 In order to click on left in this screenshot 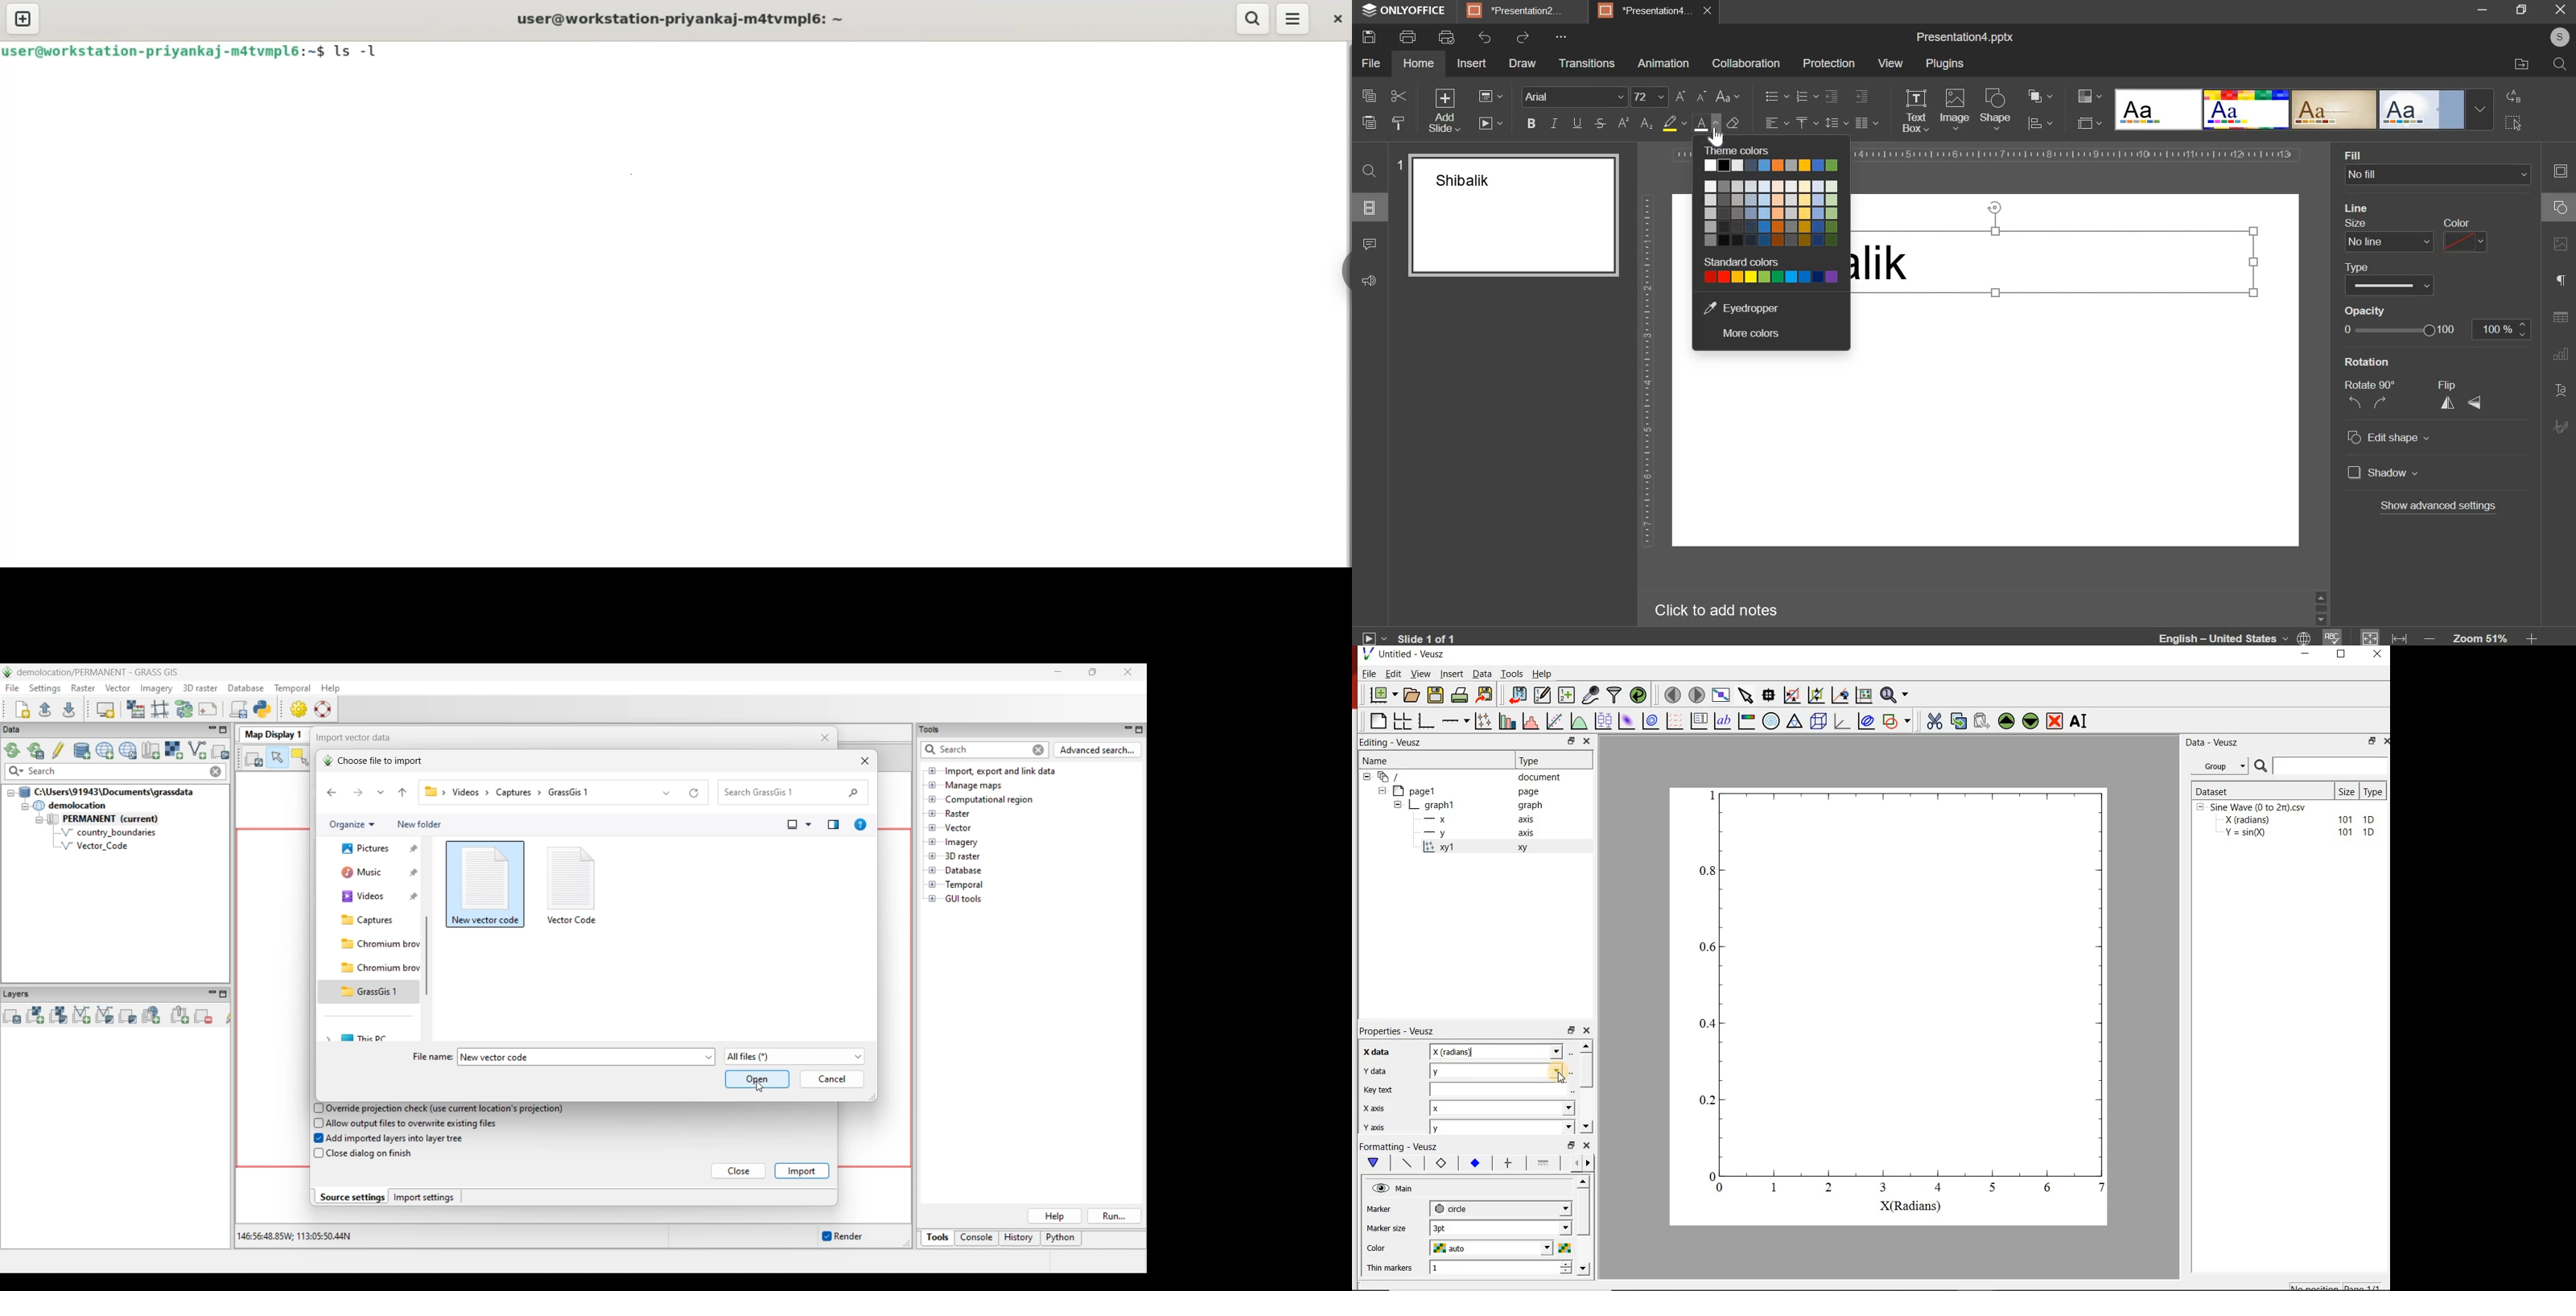, I will do `click(2355, 402)`.